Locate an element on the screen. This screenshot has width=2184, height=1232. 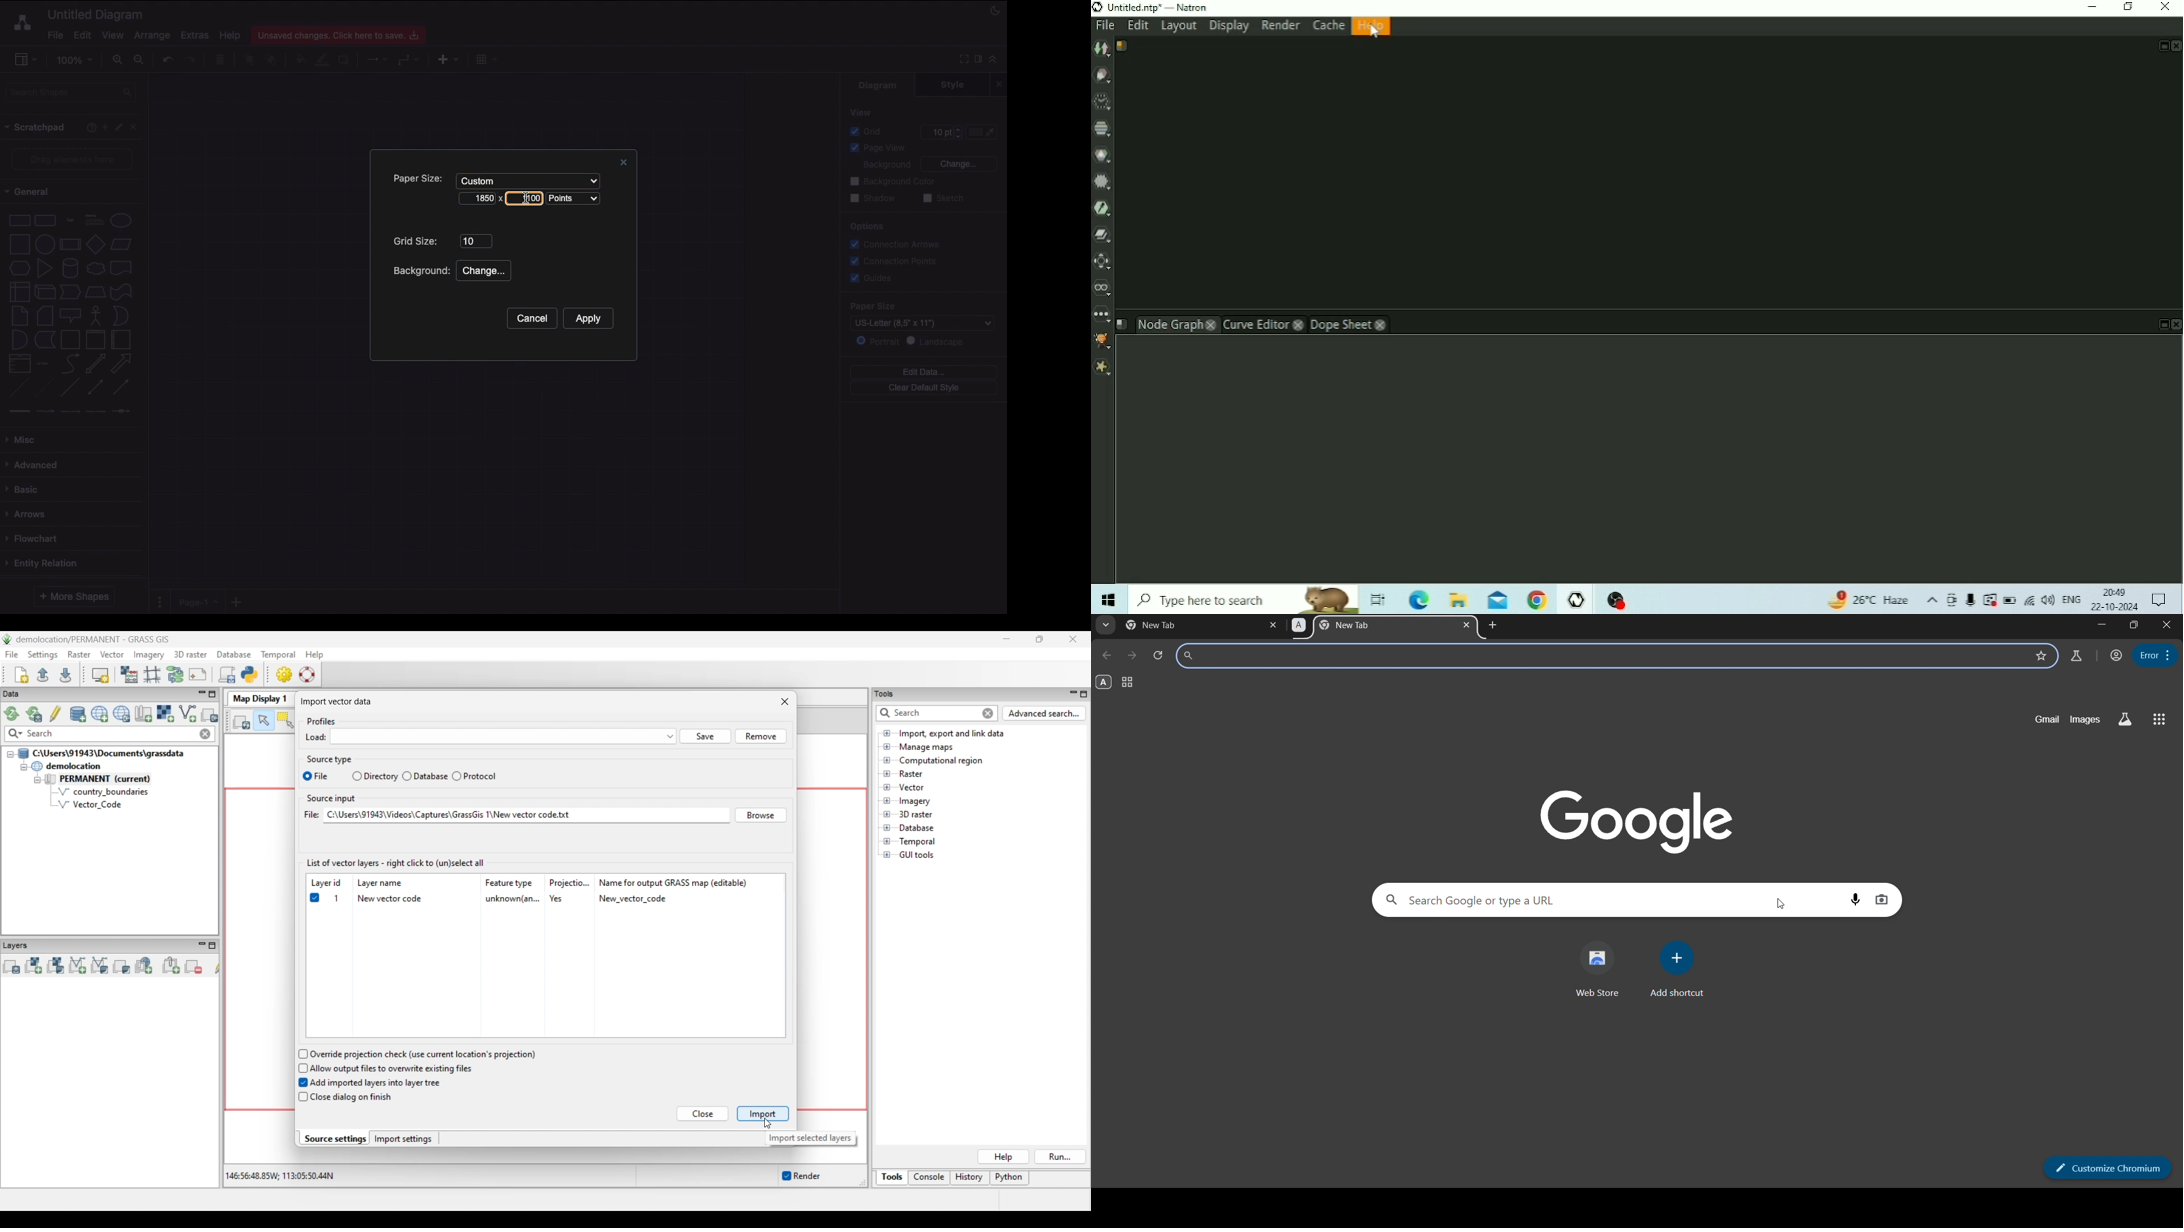
Cube is located at coordinates (45, 292).